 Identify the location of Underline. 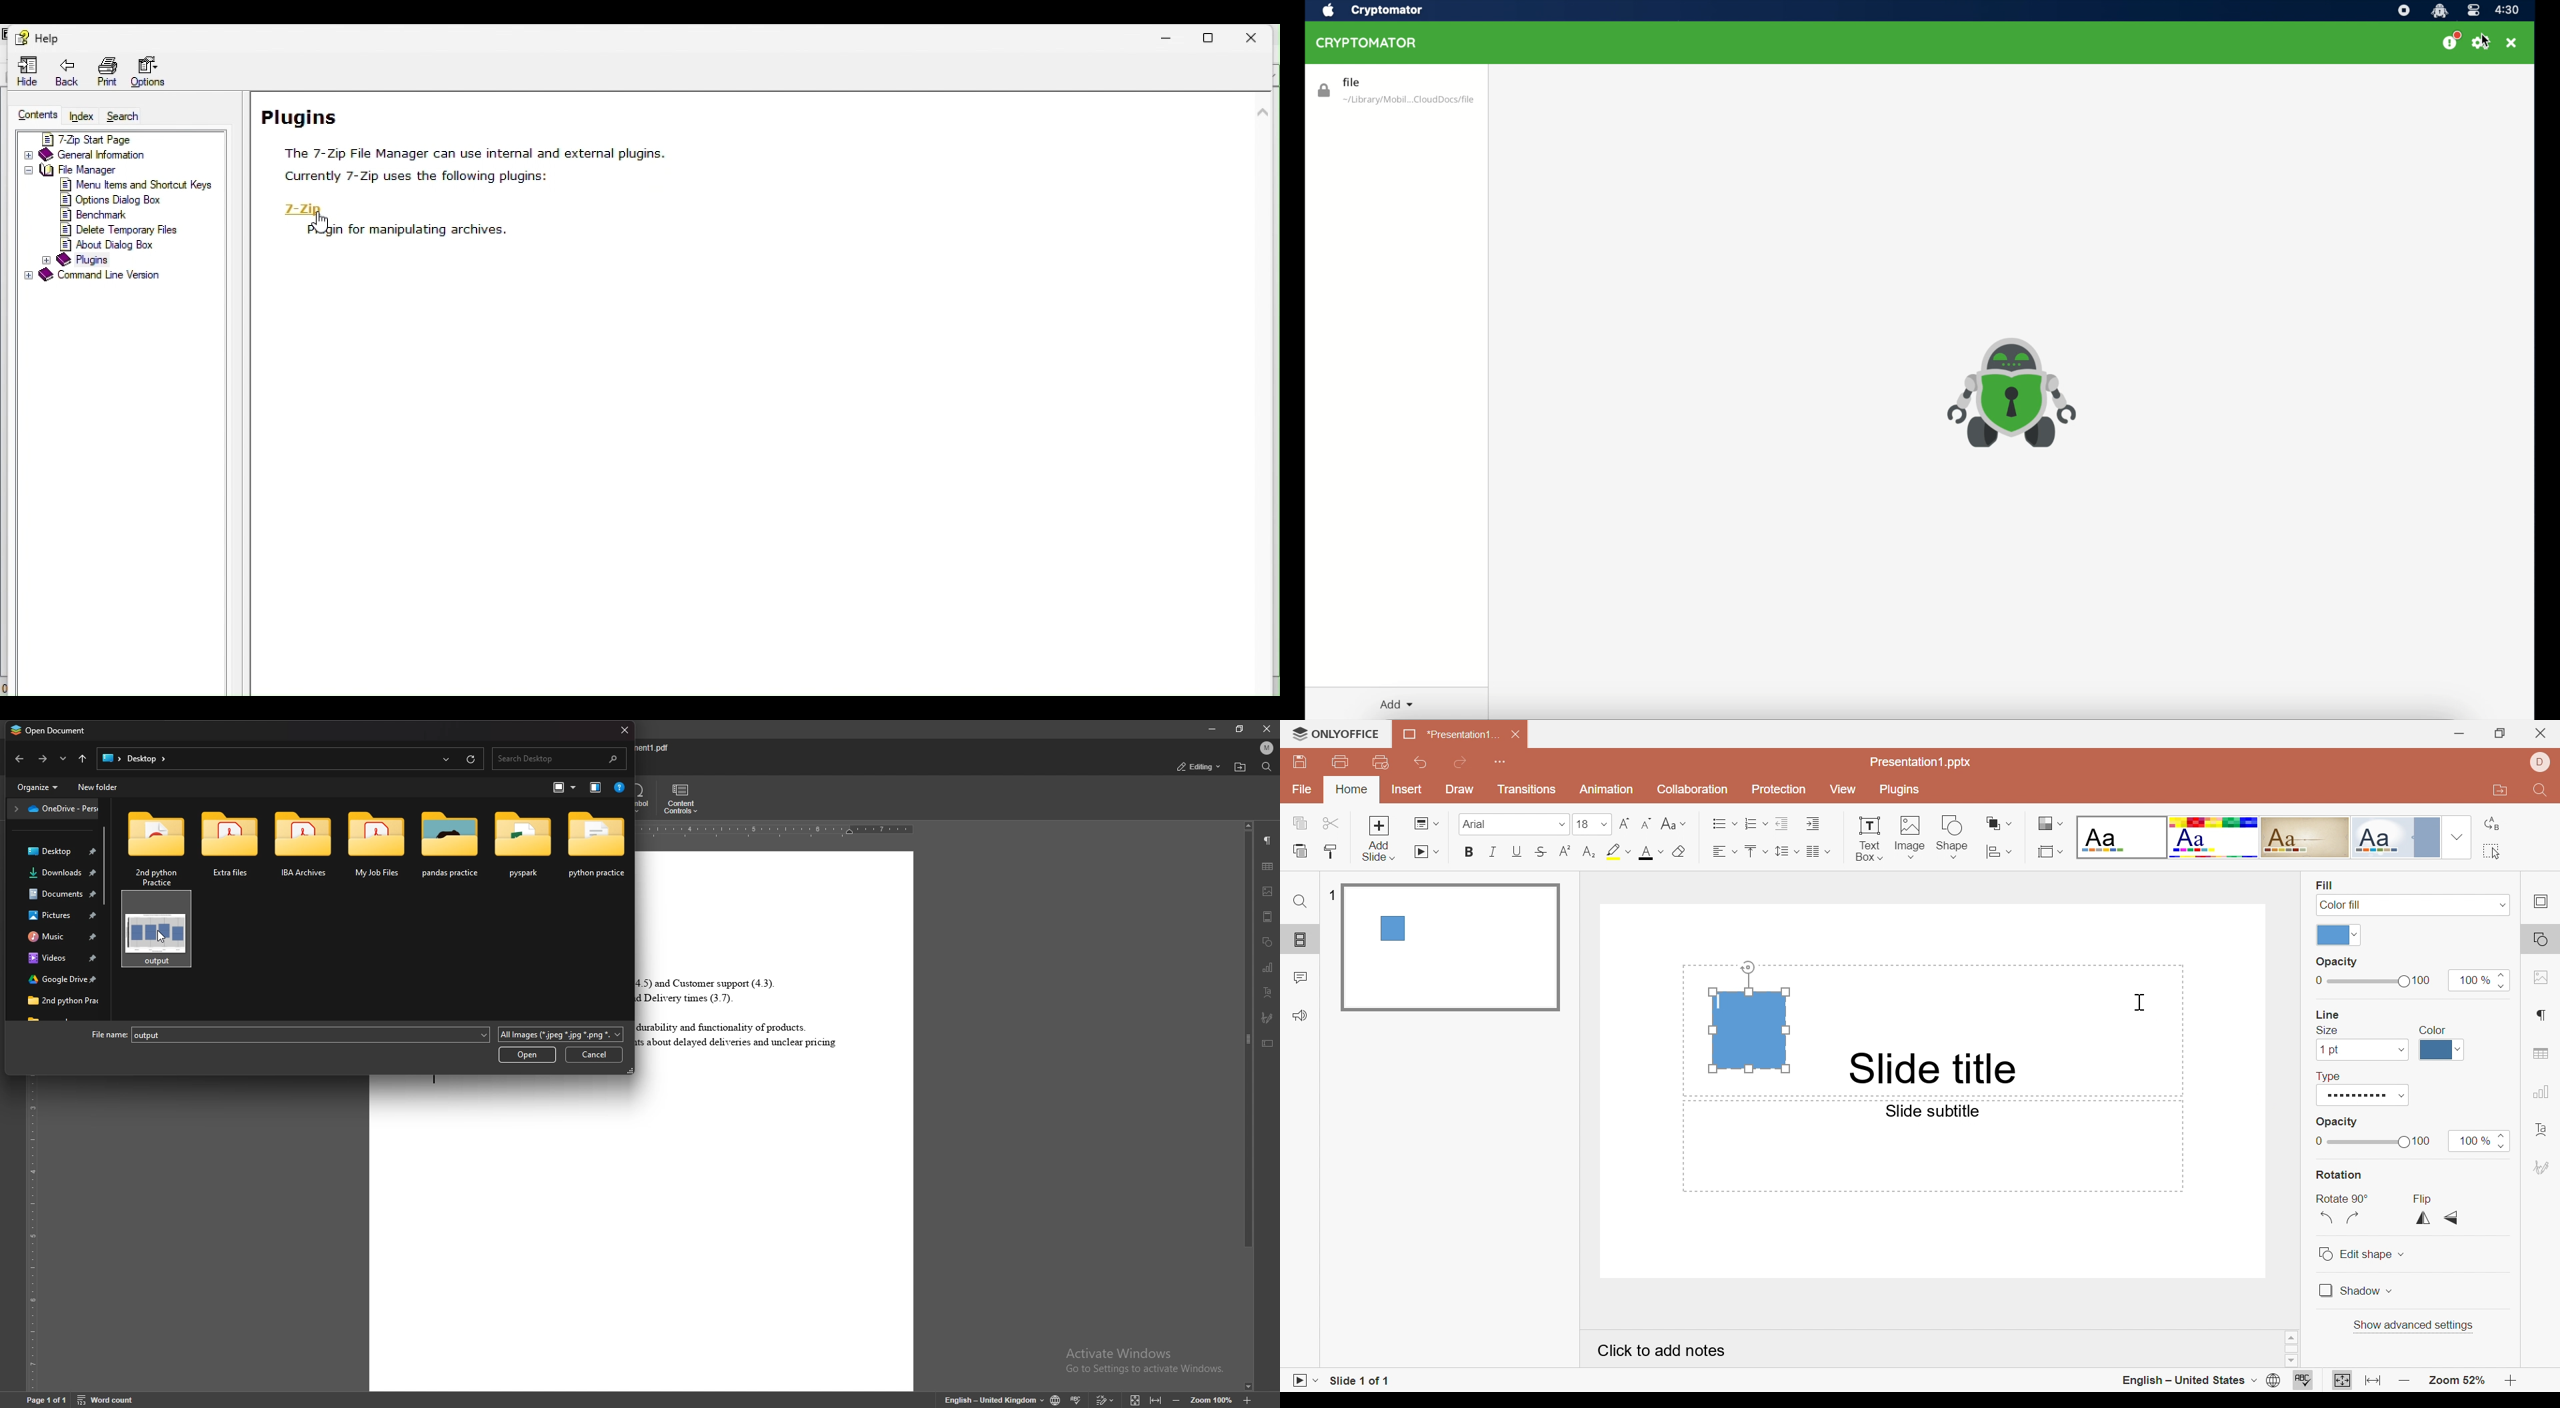
(1517, 849).